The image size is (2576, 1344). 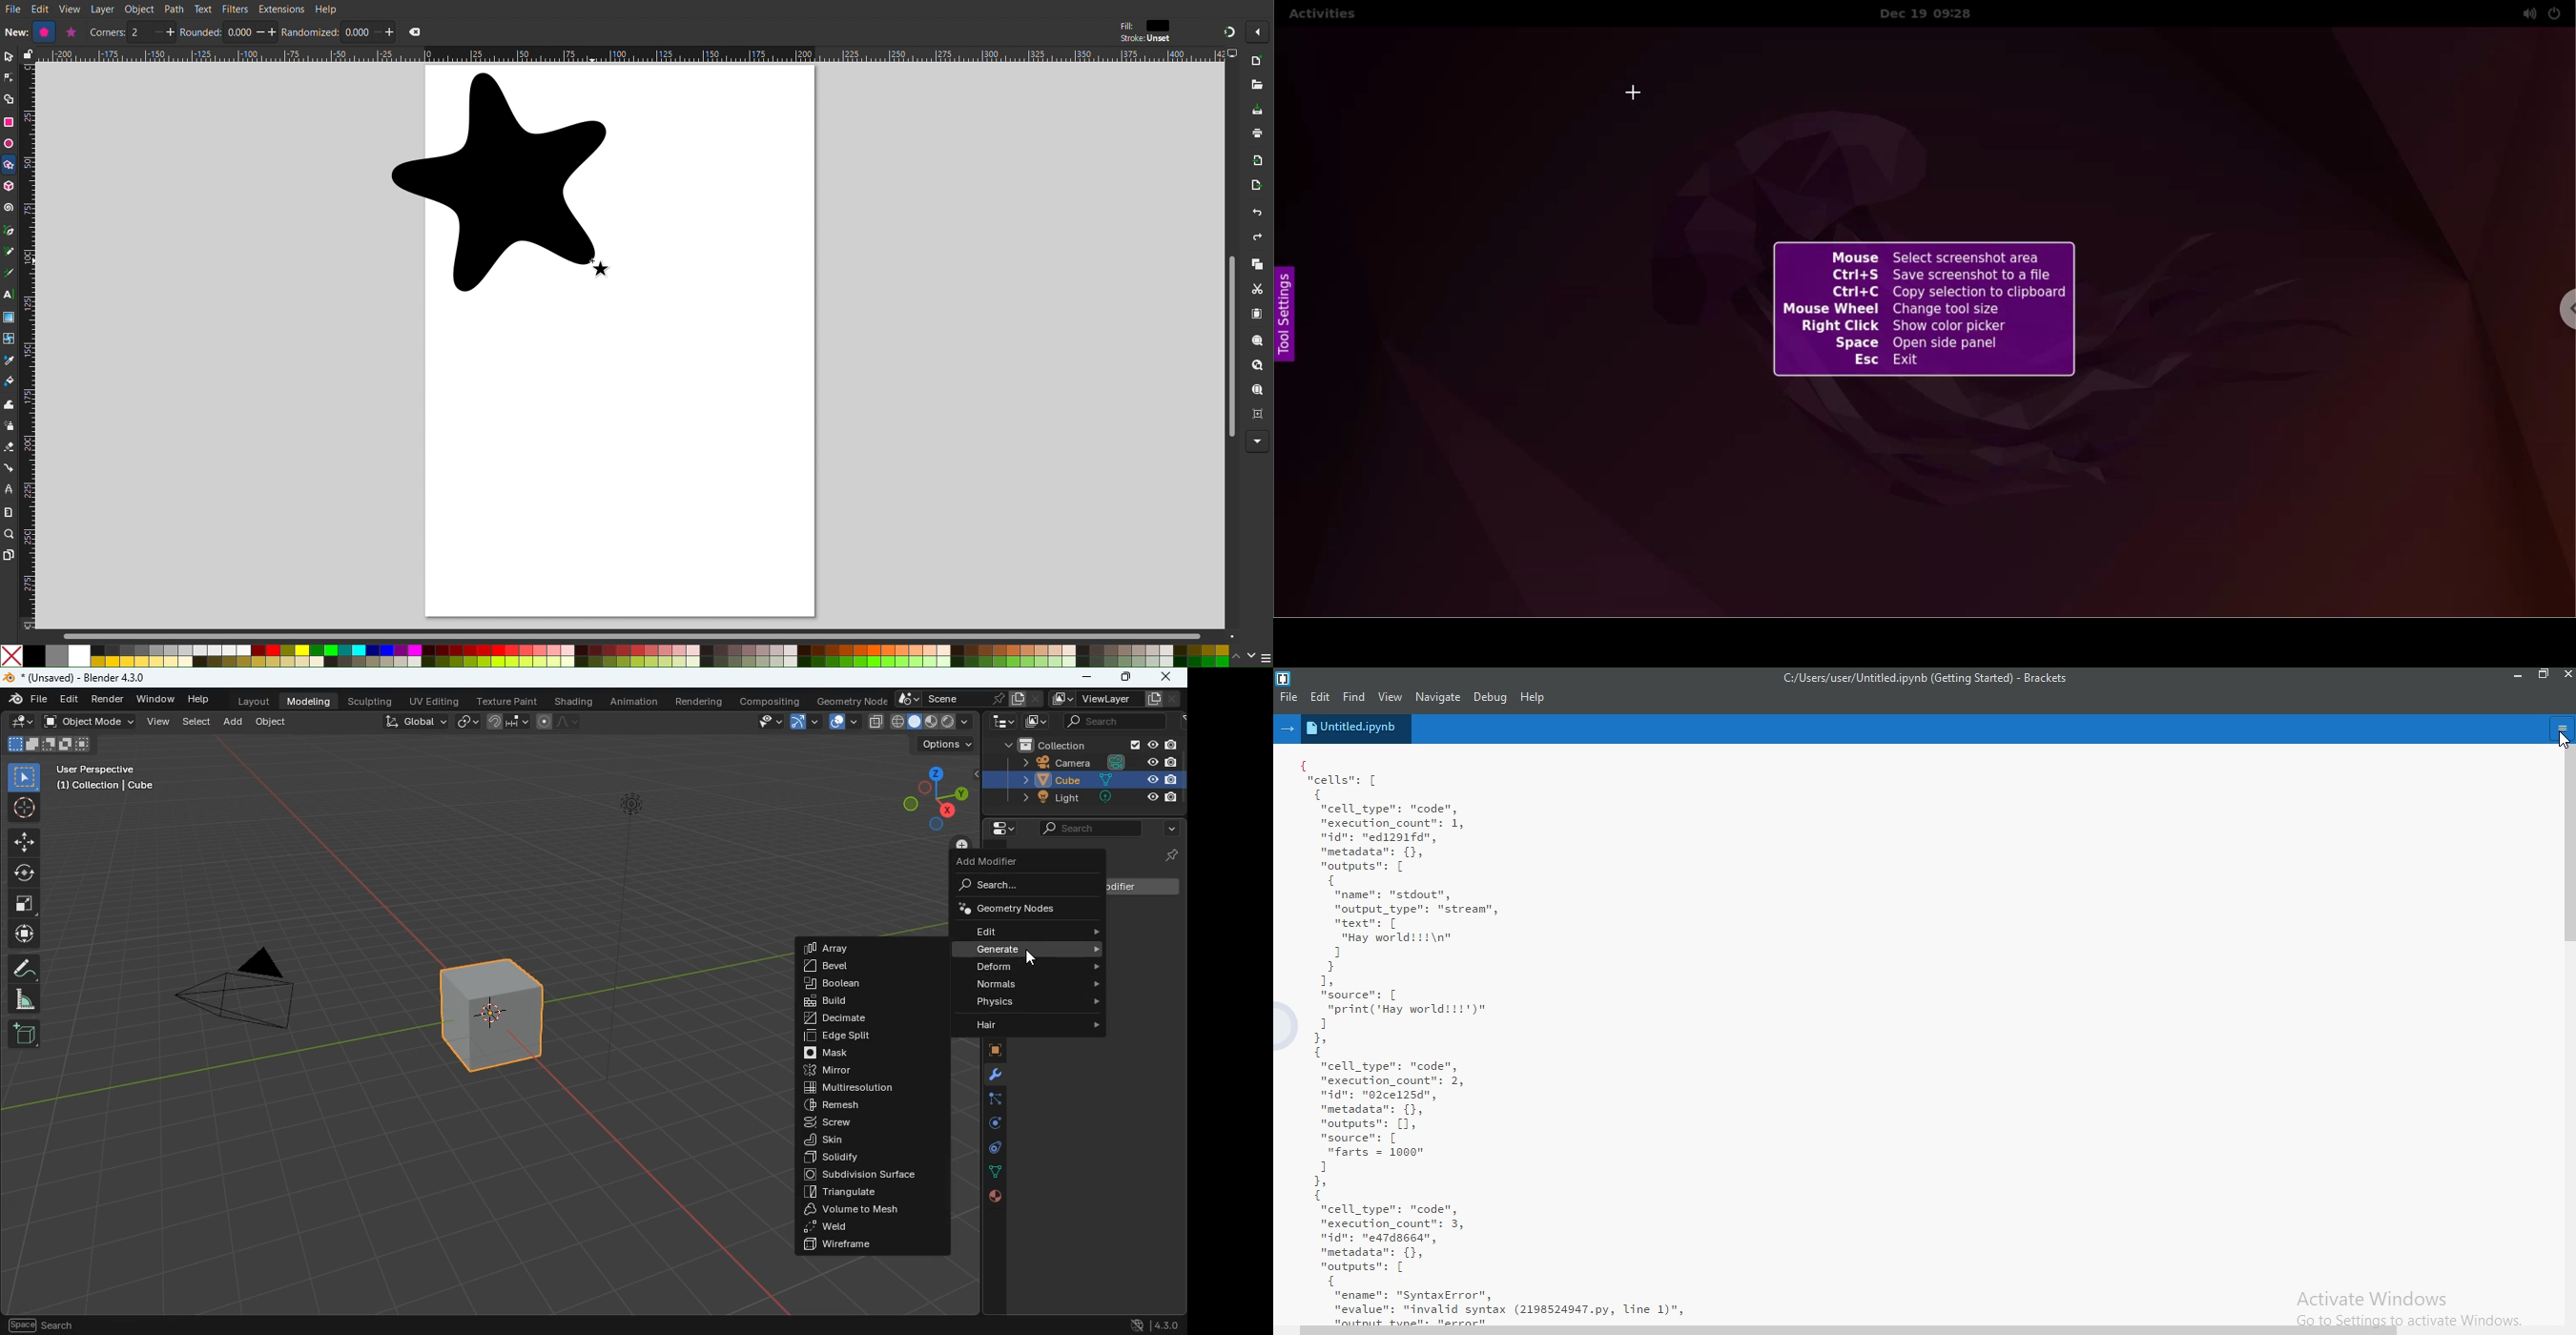 I want to click on c:/users/user/untitled.ipynb (getting started)-brackets, so click(x=1923, y=681).